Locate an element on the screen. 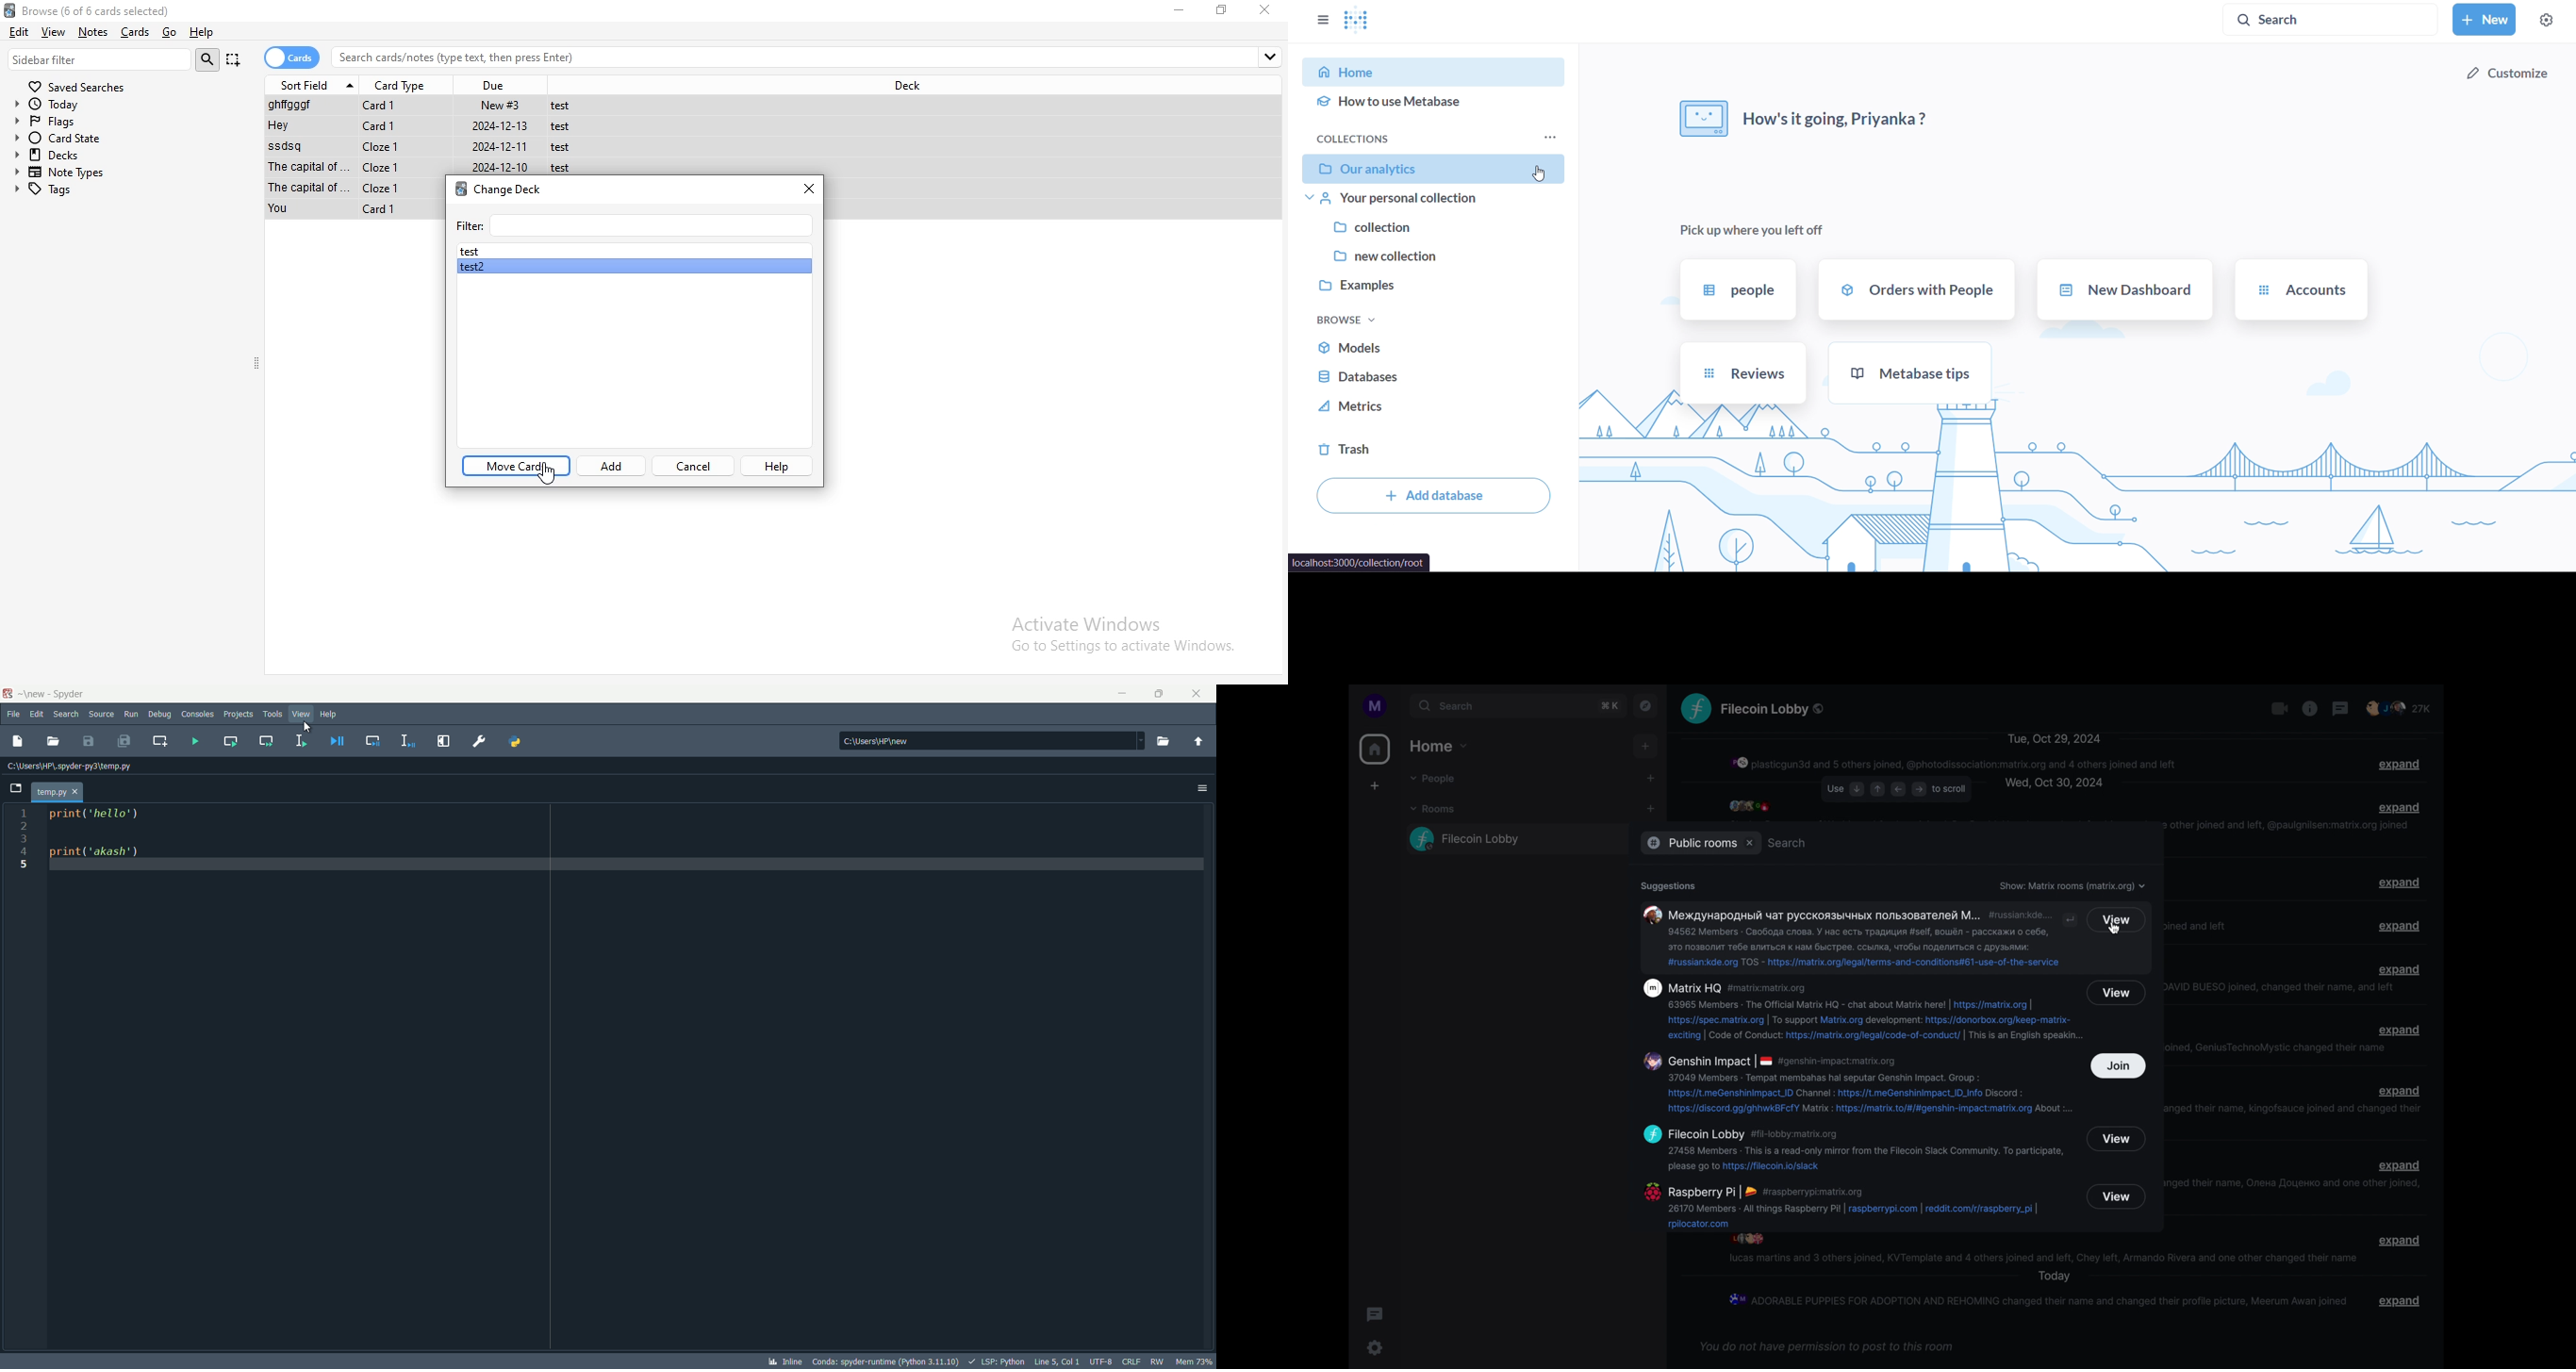 The width and height of the screenshot is (2576, 1372). help is located at coordinates (775, 466).